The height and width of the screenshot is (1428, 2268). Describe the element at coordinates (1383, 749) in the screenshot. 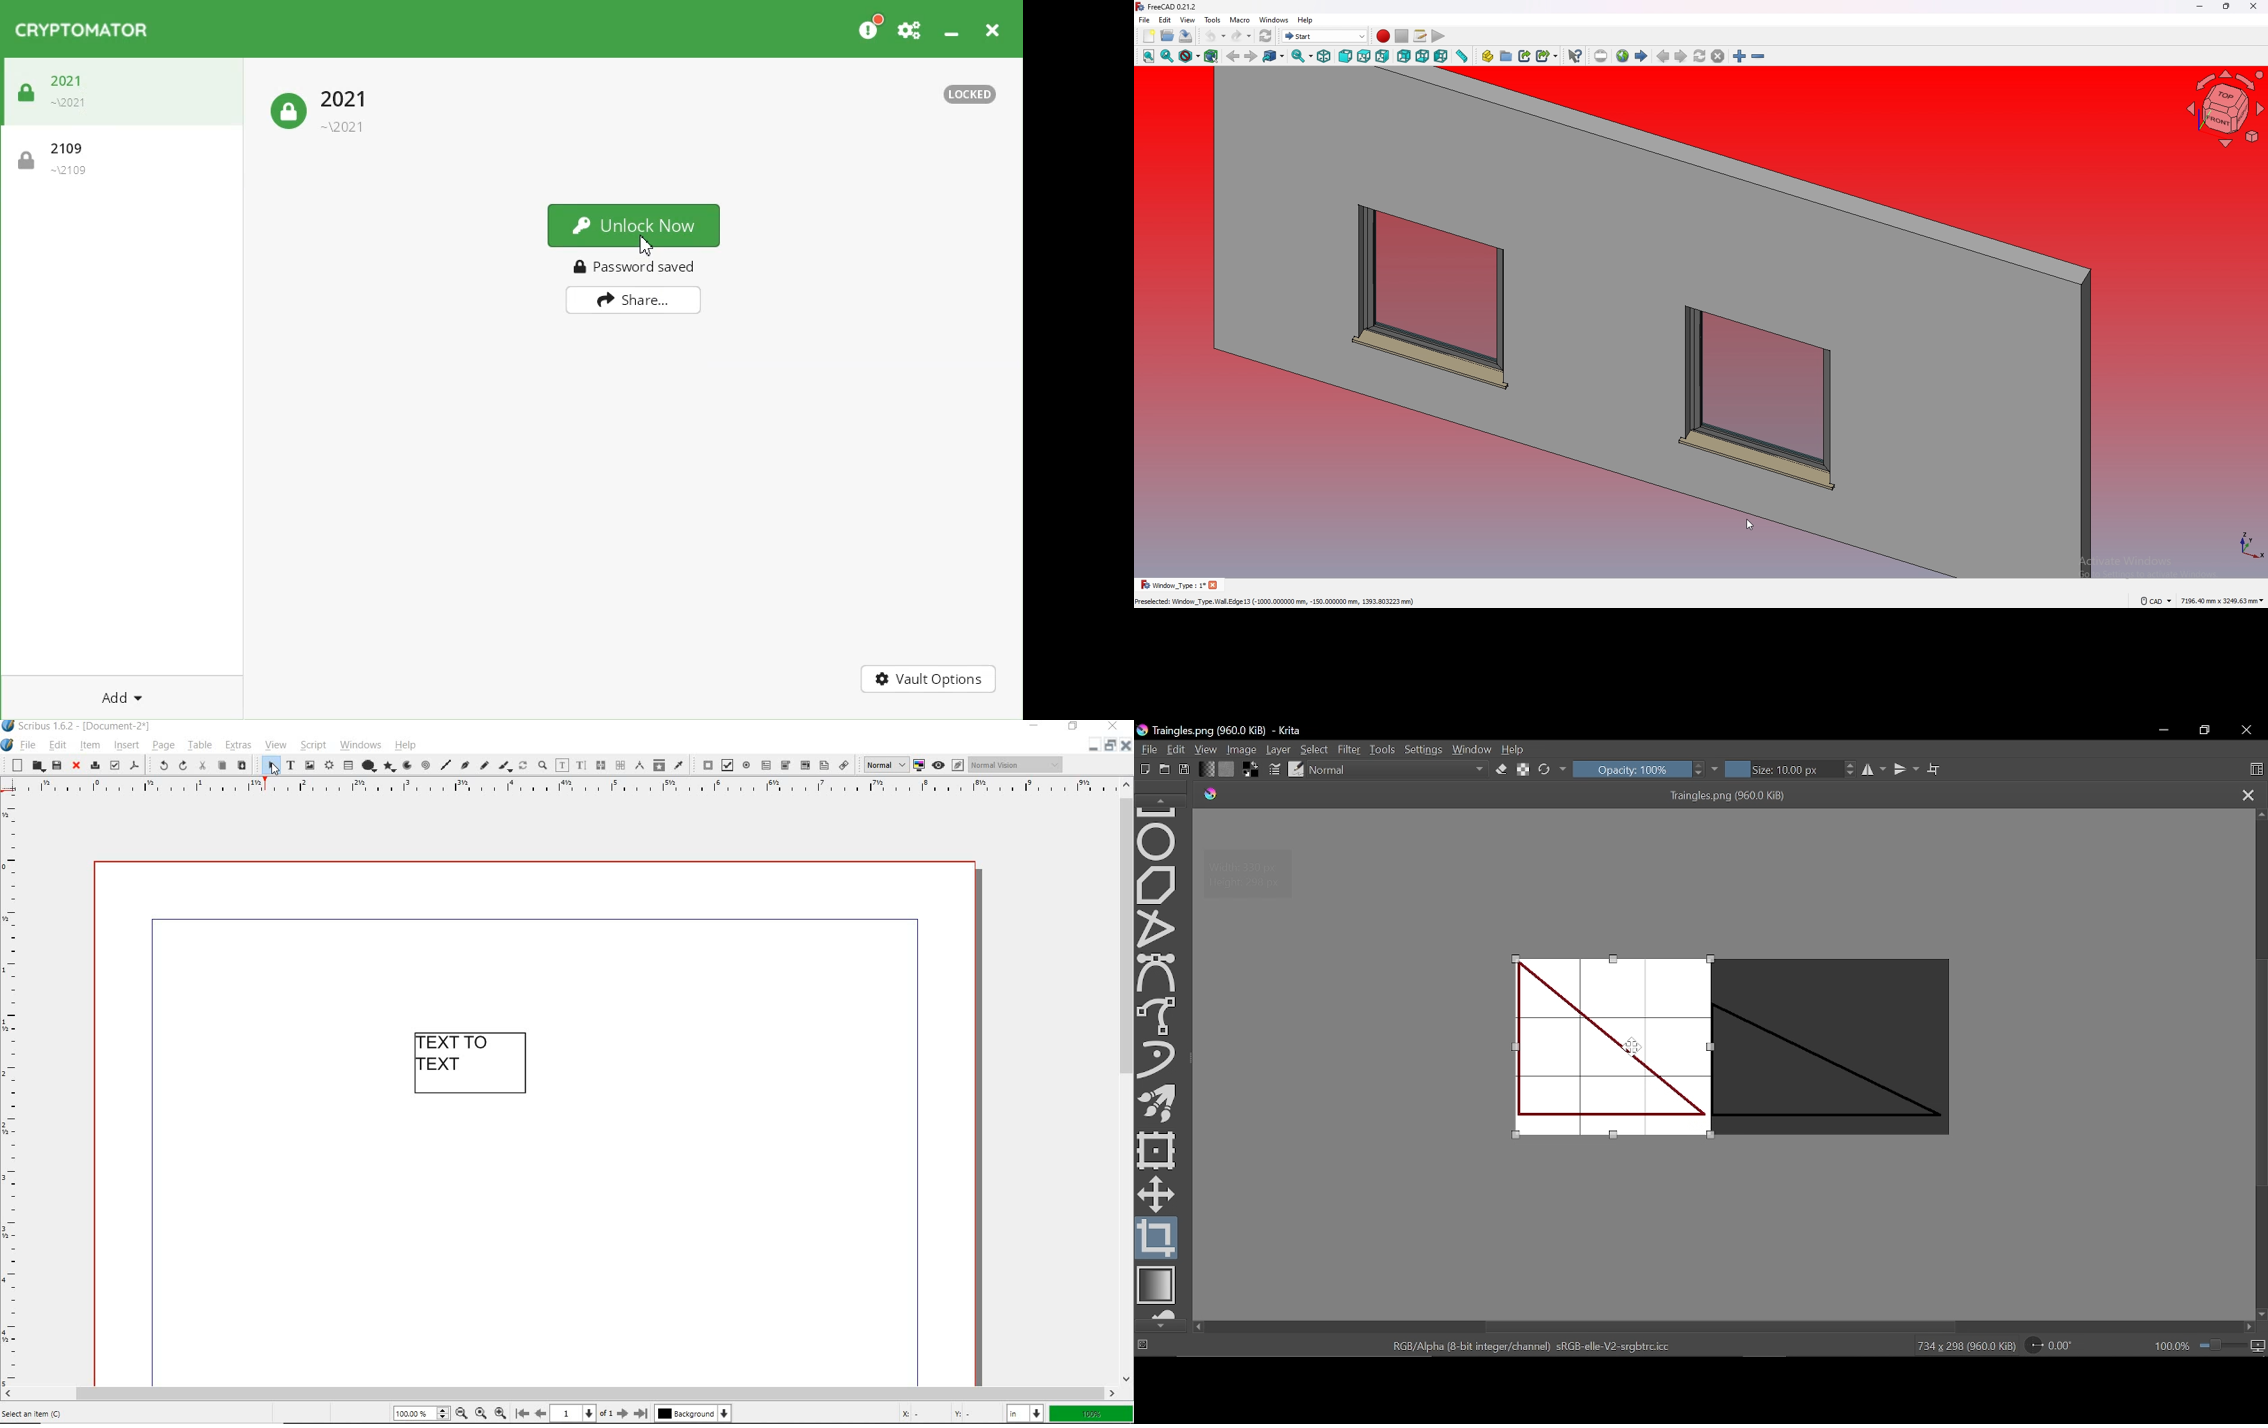

I see `Tools` at that location.